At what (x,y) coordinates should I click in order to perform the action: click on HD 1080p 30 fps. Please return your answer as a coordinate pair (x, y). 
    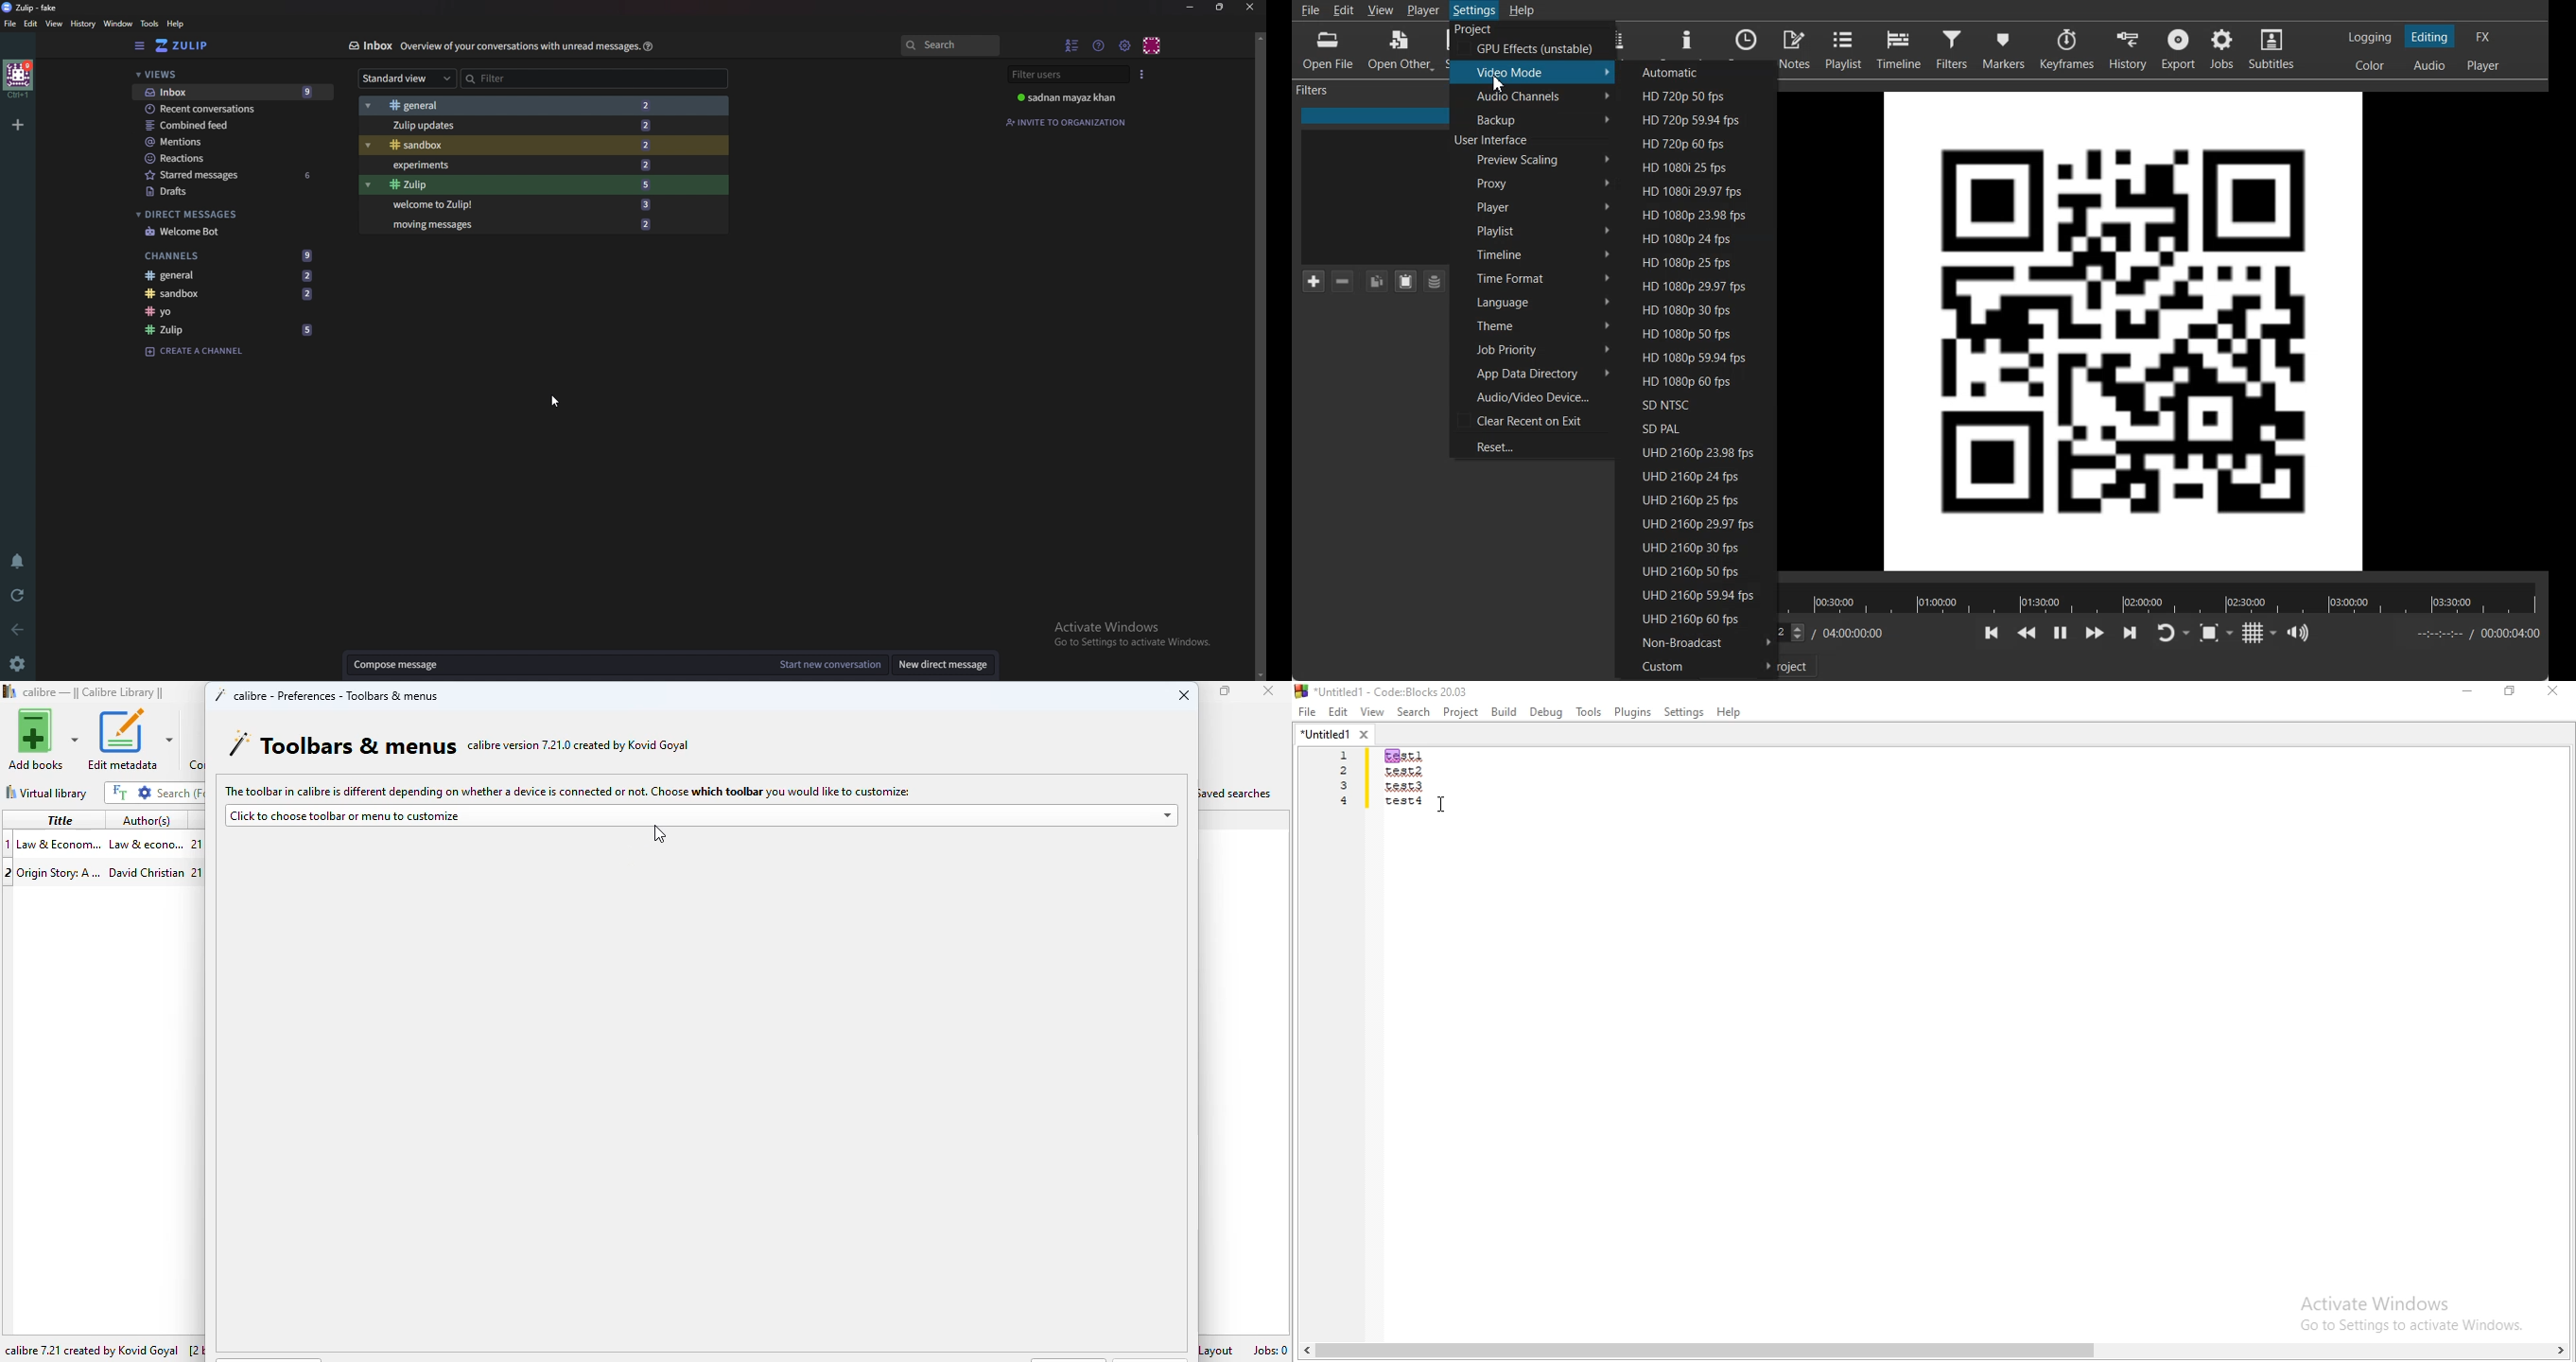
    Looking at the image, I should click on (1692, 308).